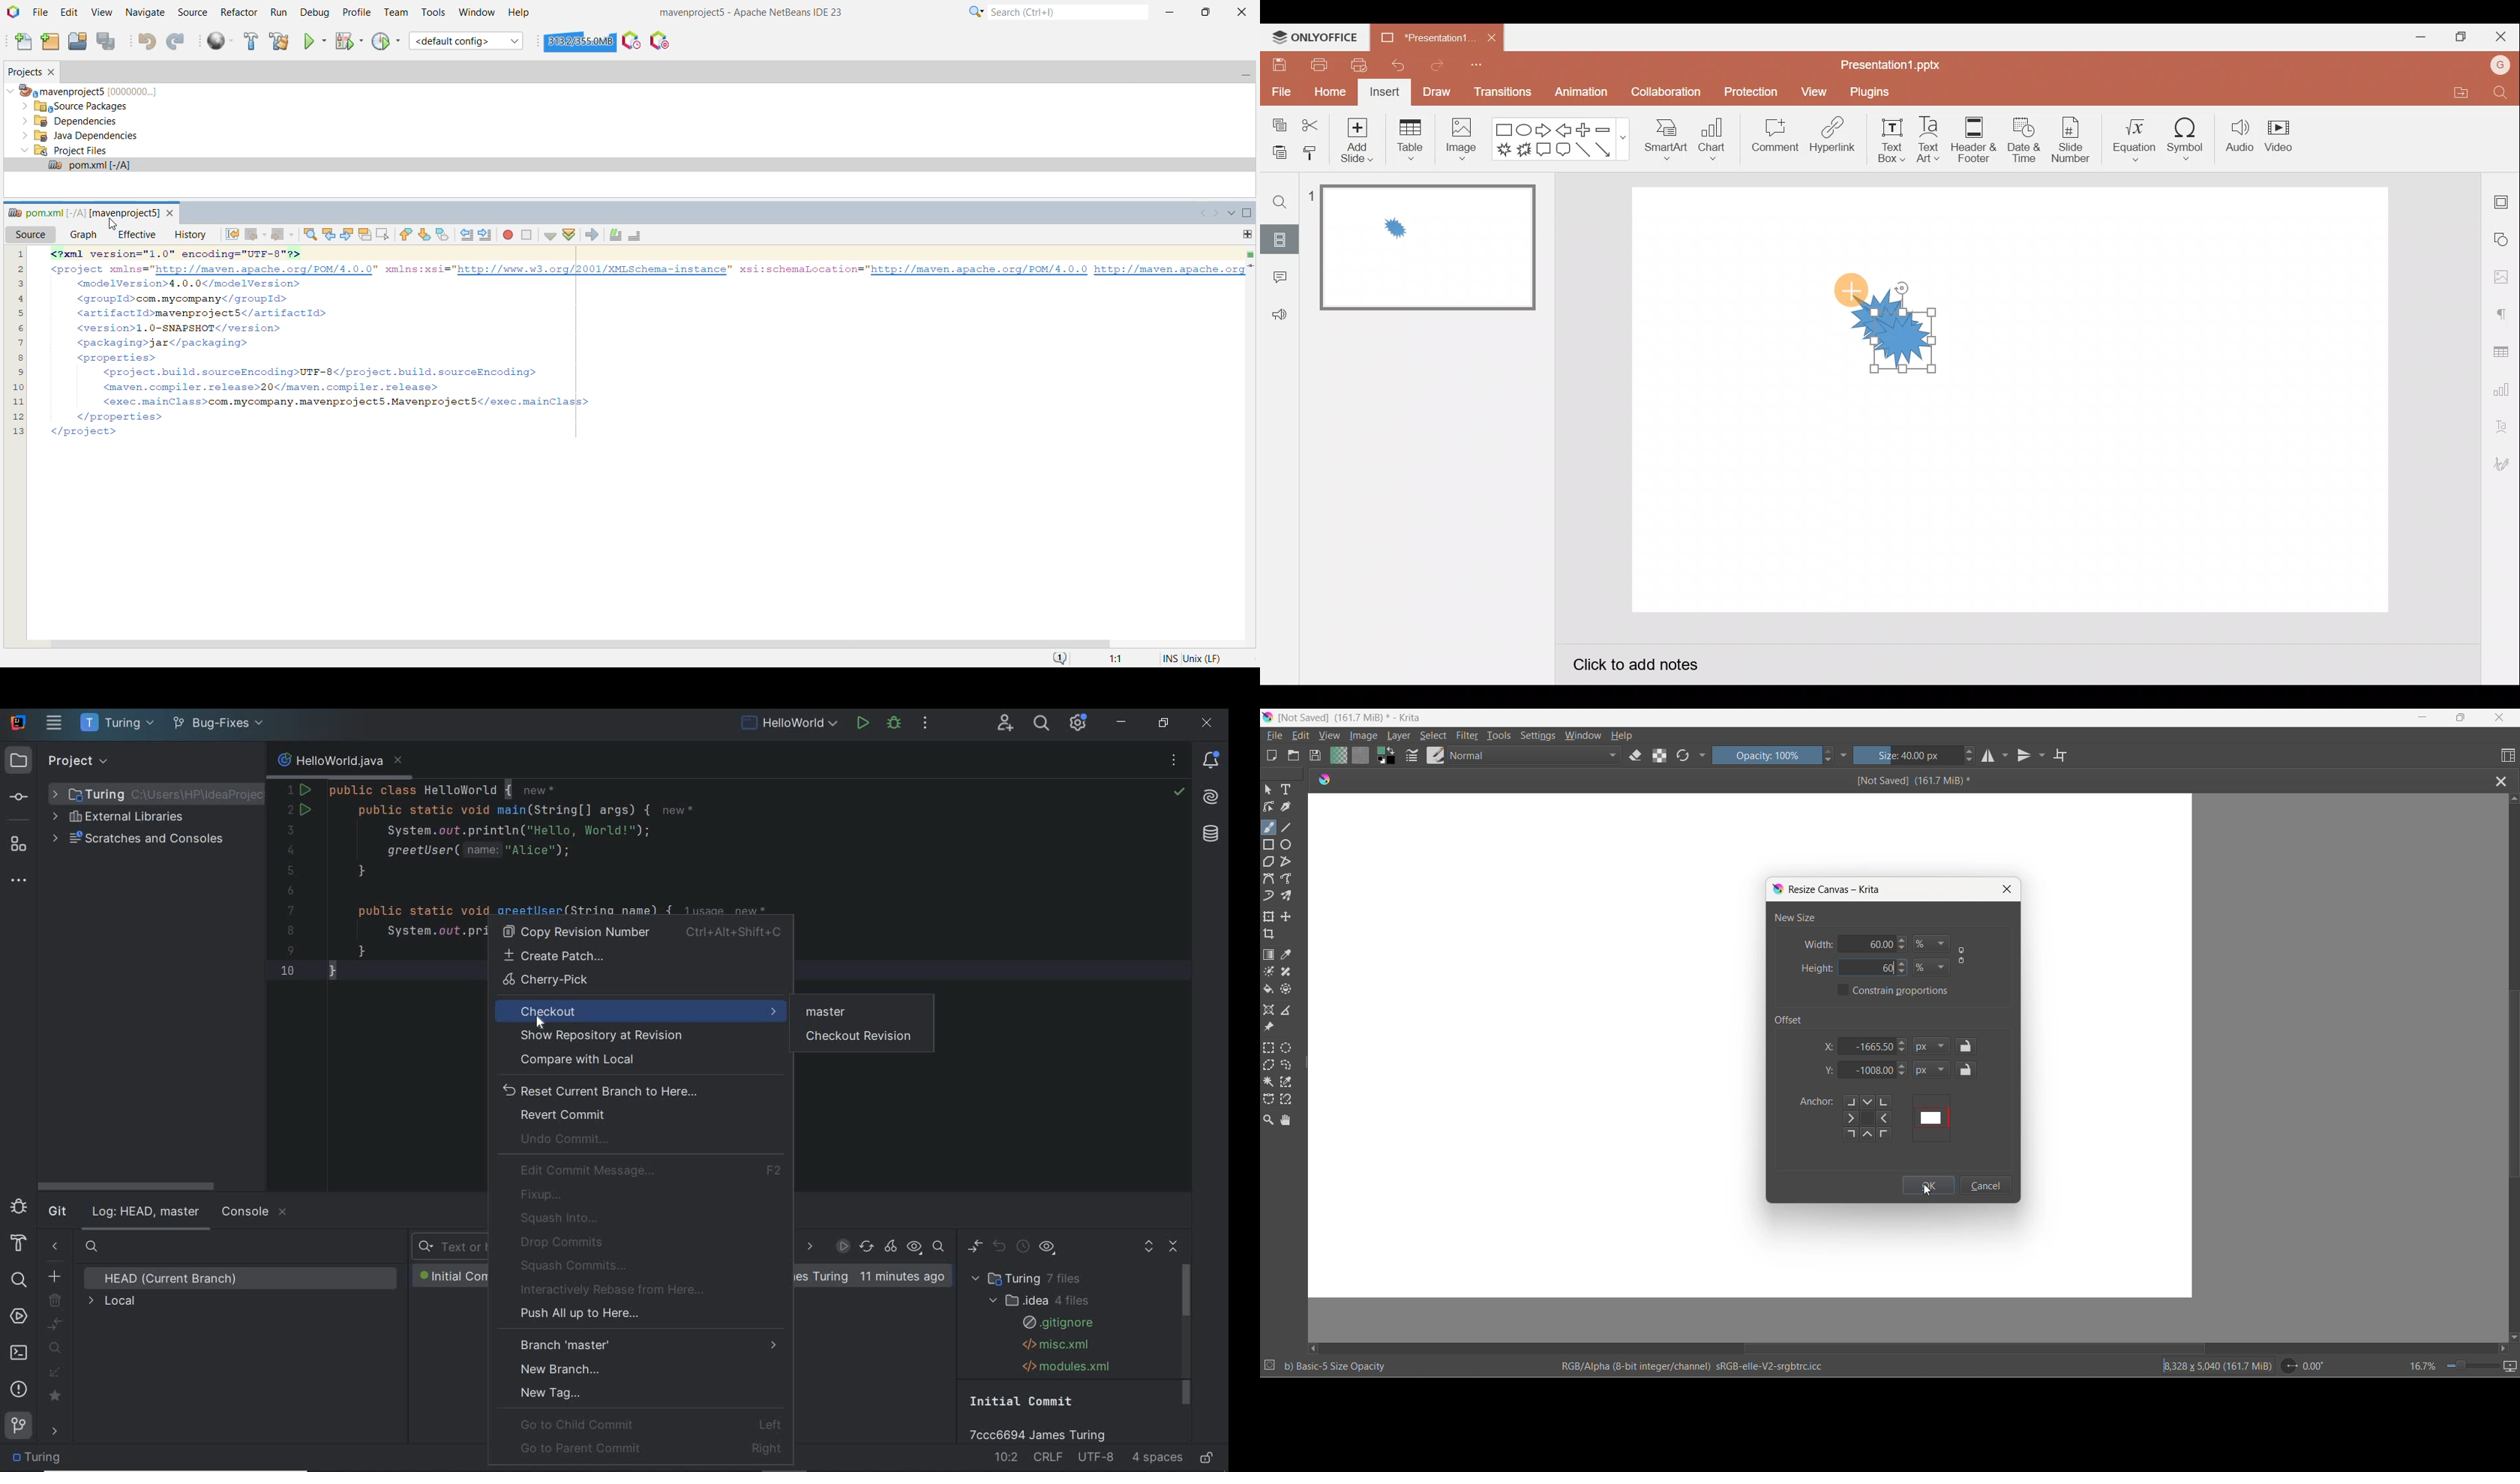 The height and width of the screenshot is (1484, 2520). Describe the element at coordinates (527, 236) in the screenshot. I see `Stop Macro Recording` at that location.